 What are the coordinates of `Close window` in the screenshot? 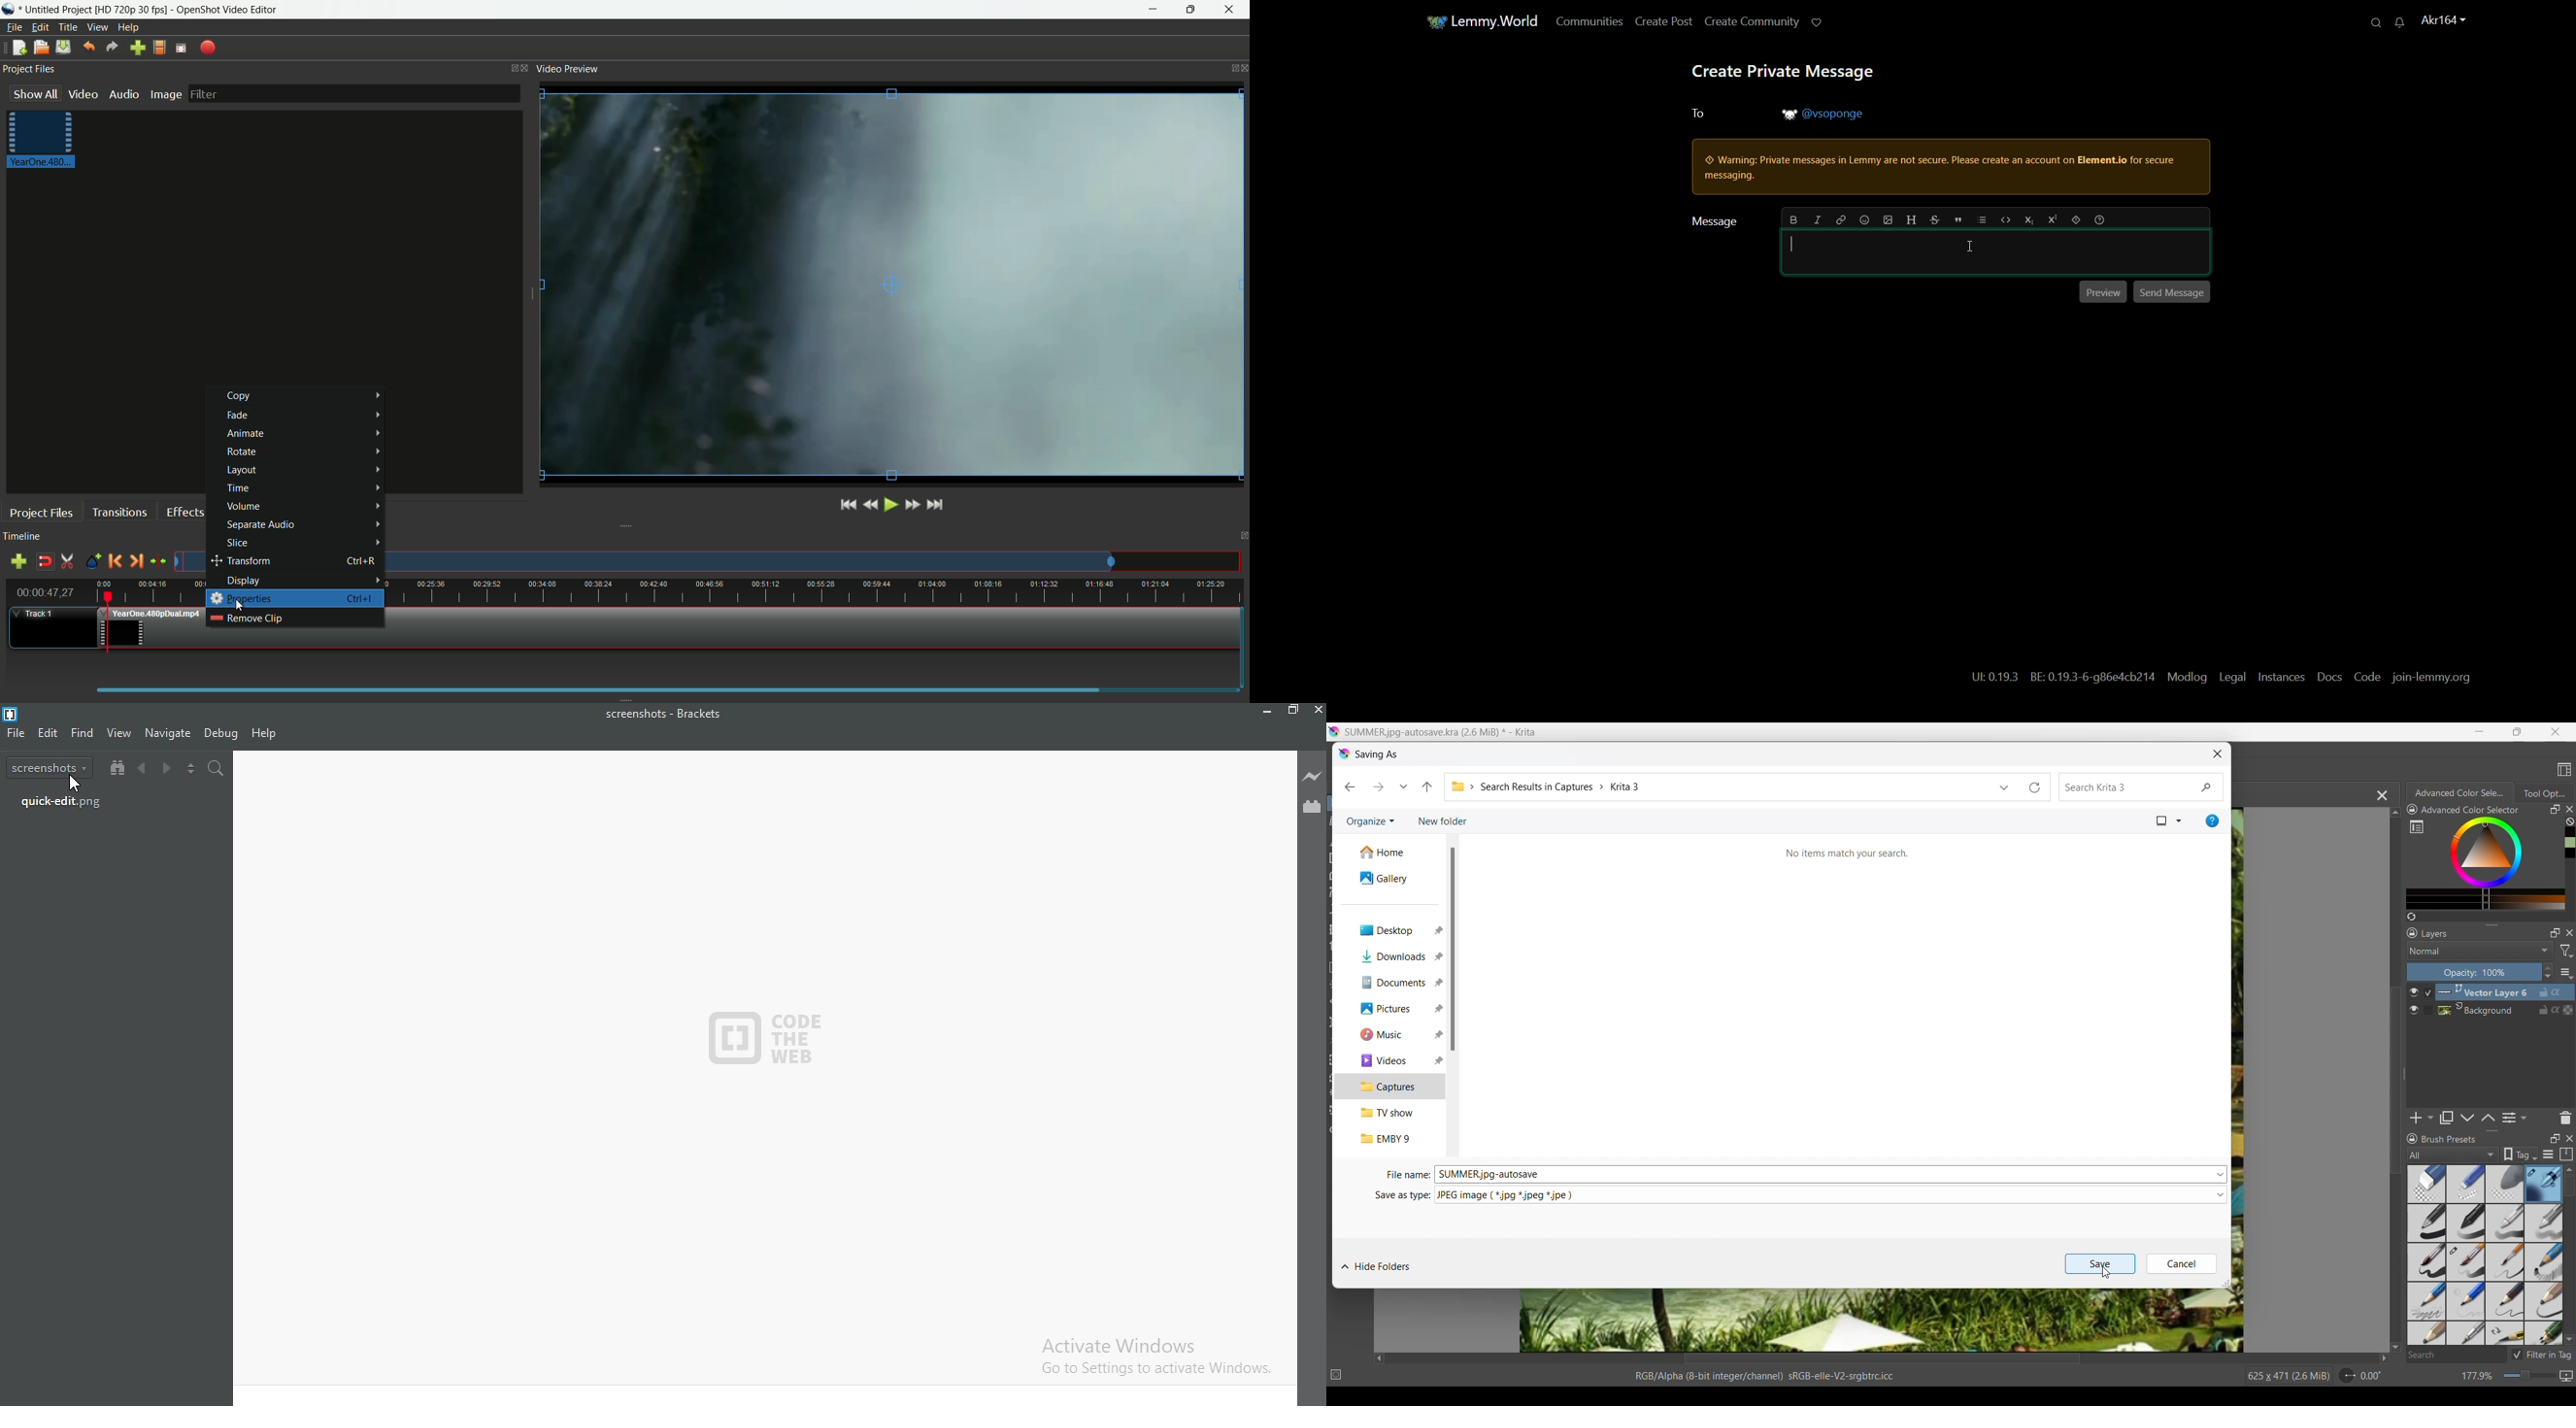 It's located at (2218, 754).